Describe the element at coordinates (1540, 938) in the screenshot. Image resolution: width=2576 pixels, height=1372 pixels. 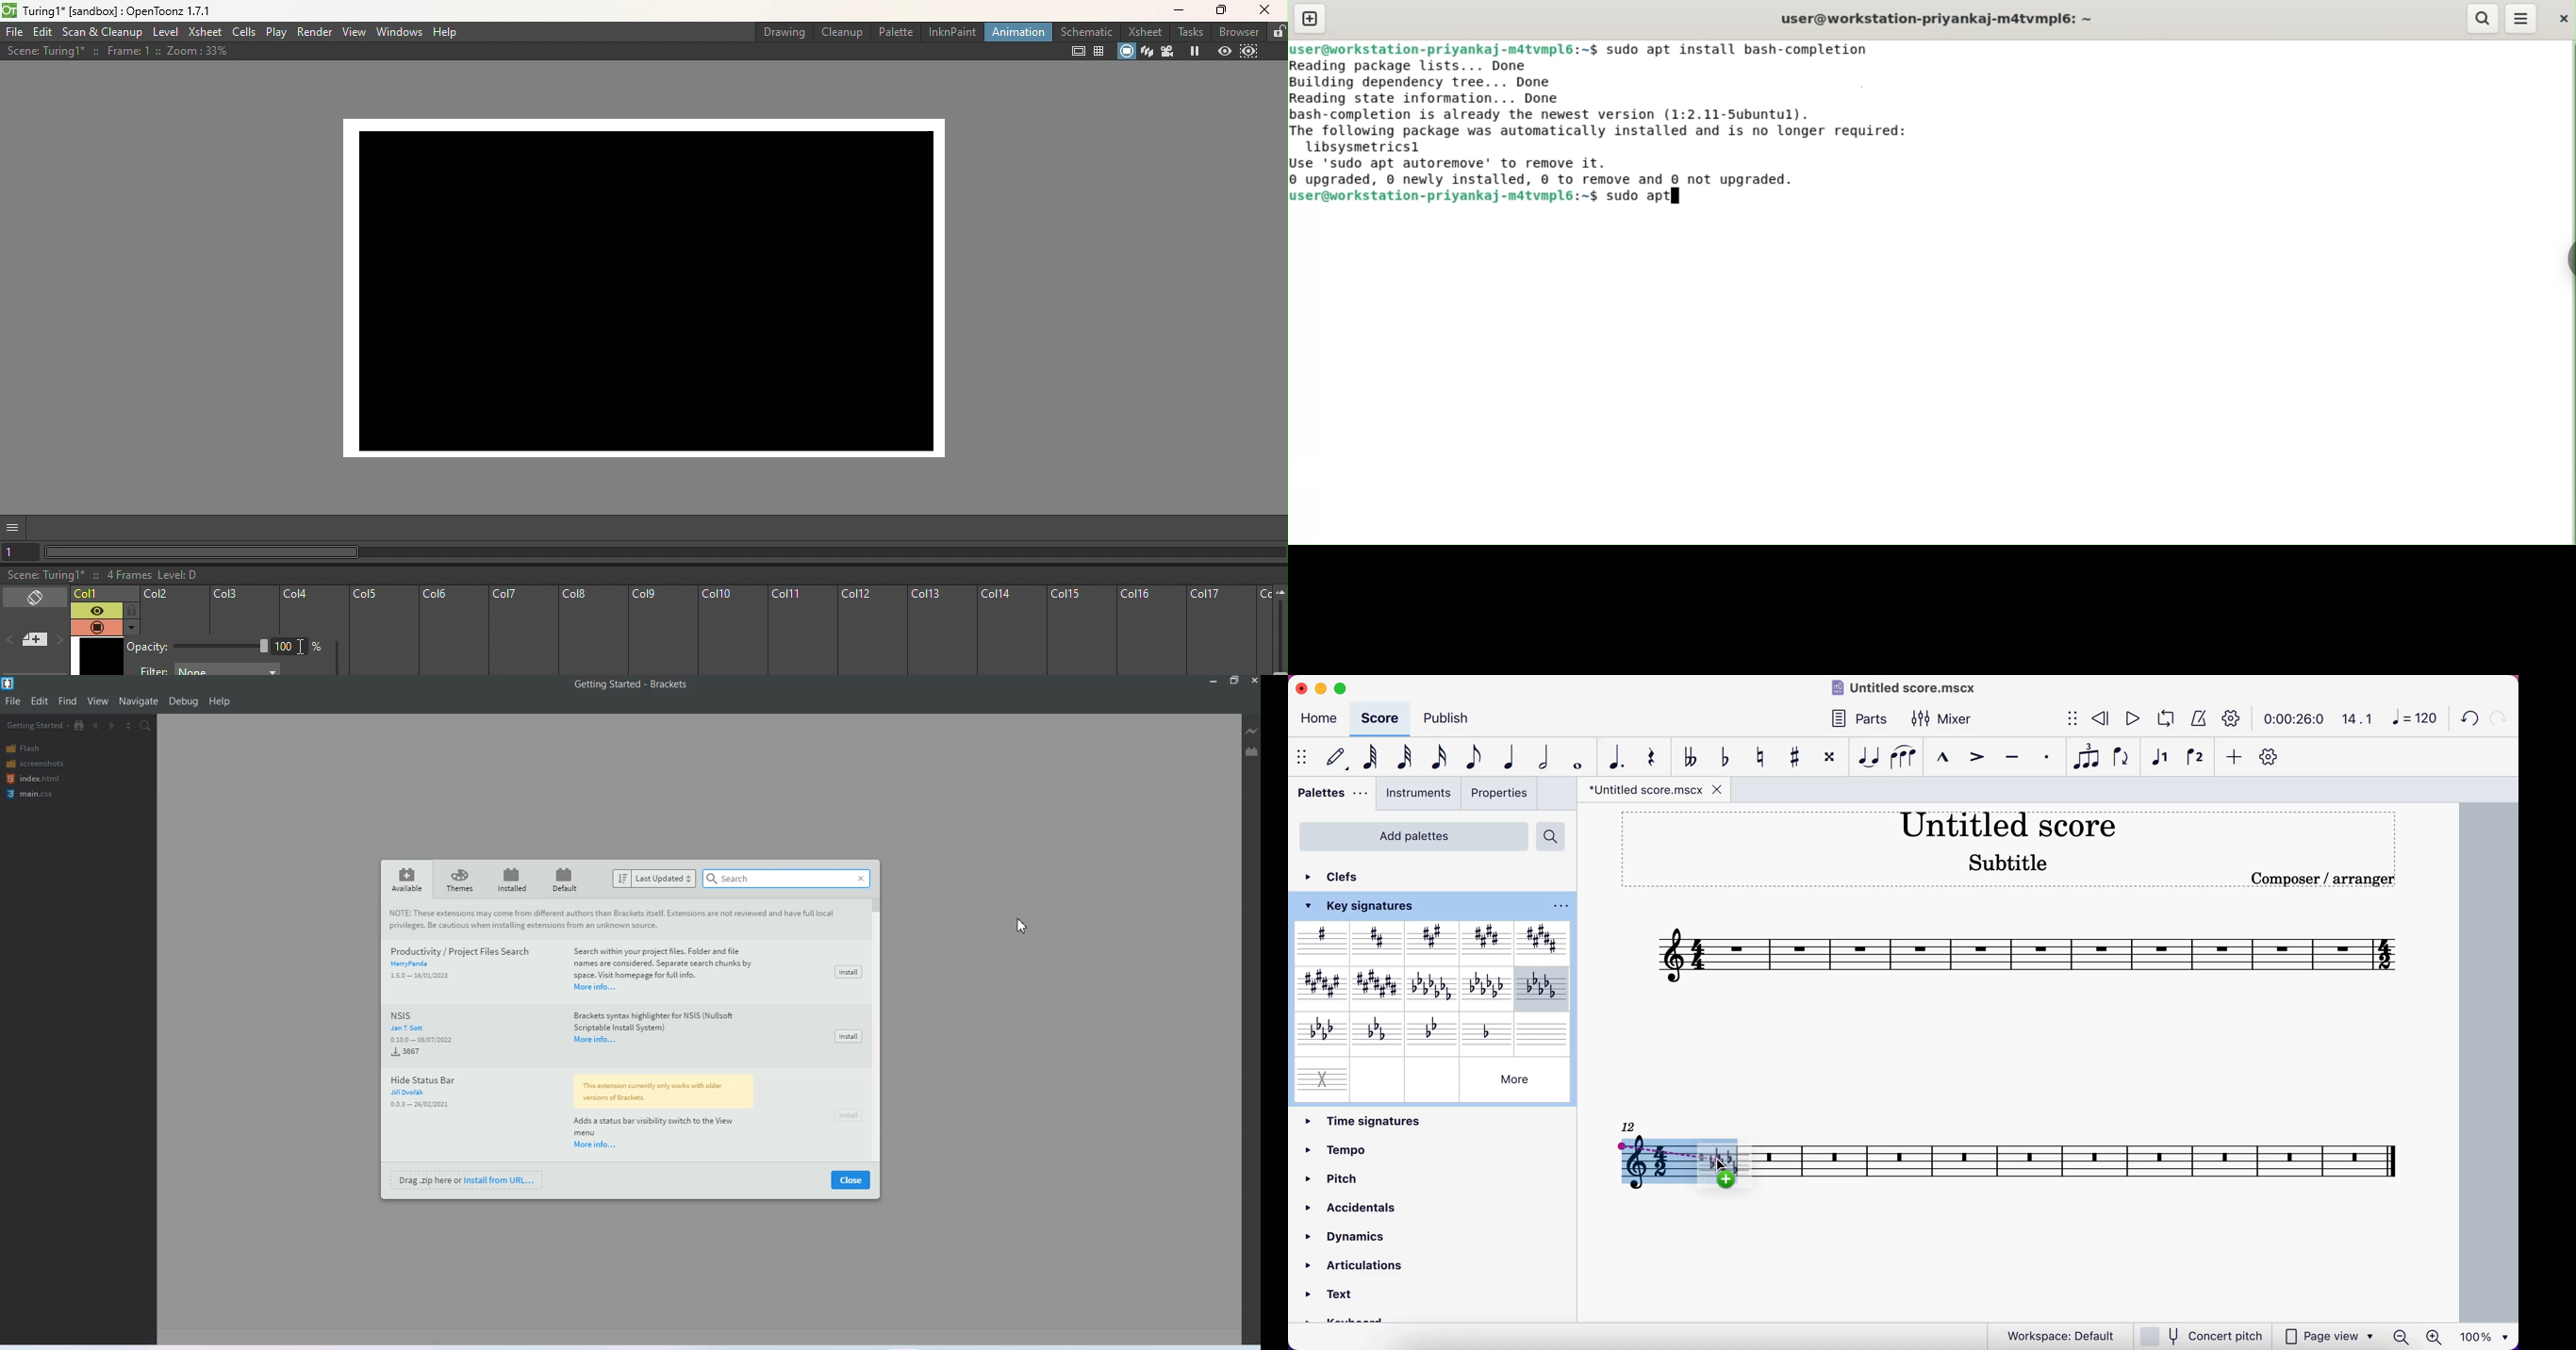
I see `B major` at that location.